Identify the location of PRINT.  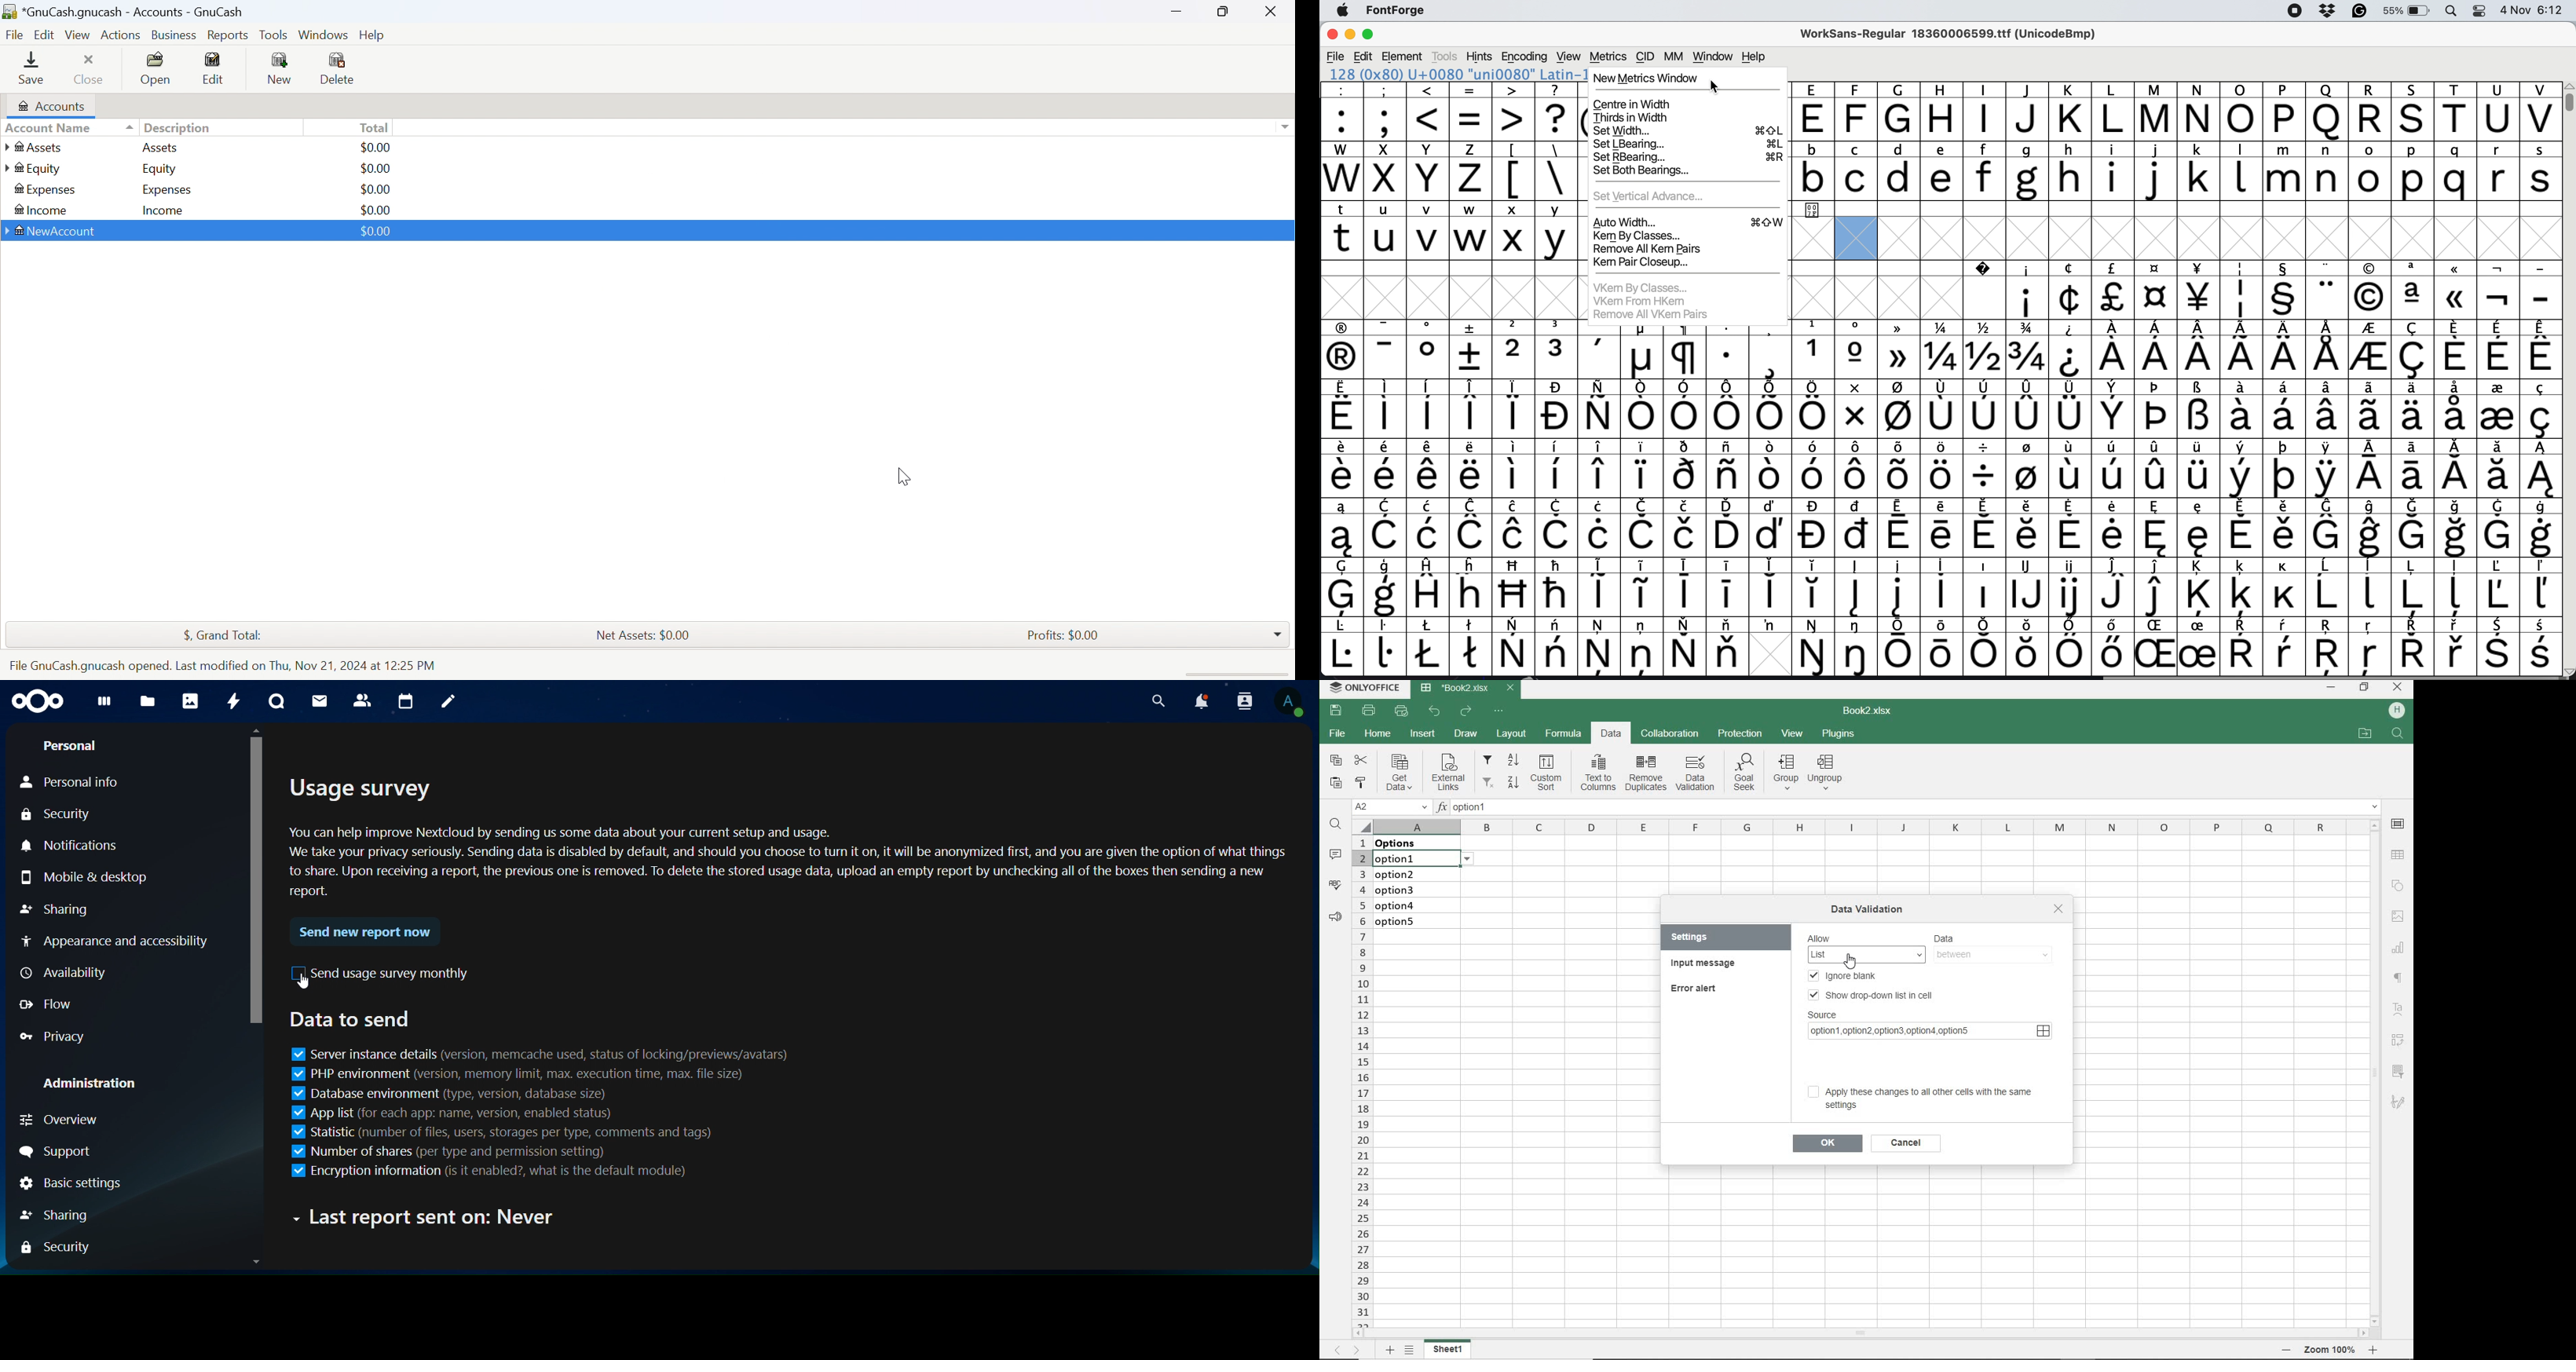
(1368, 711).